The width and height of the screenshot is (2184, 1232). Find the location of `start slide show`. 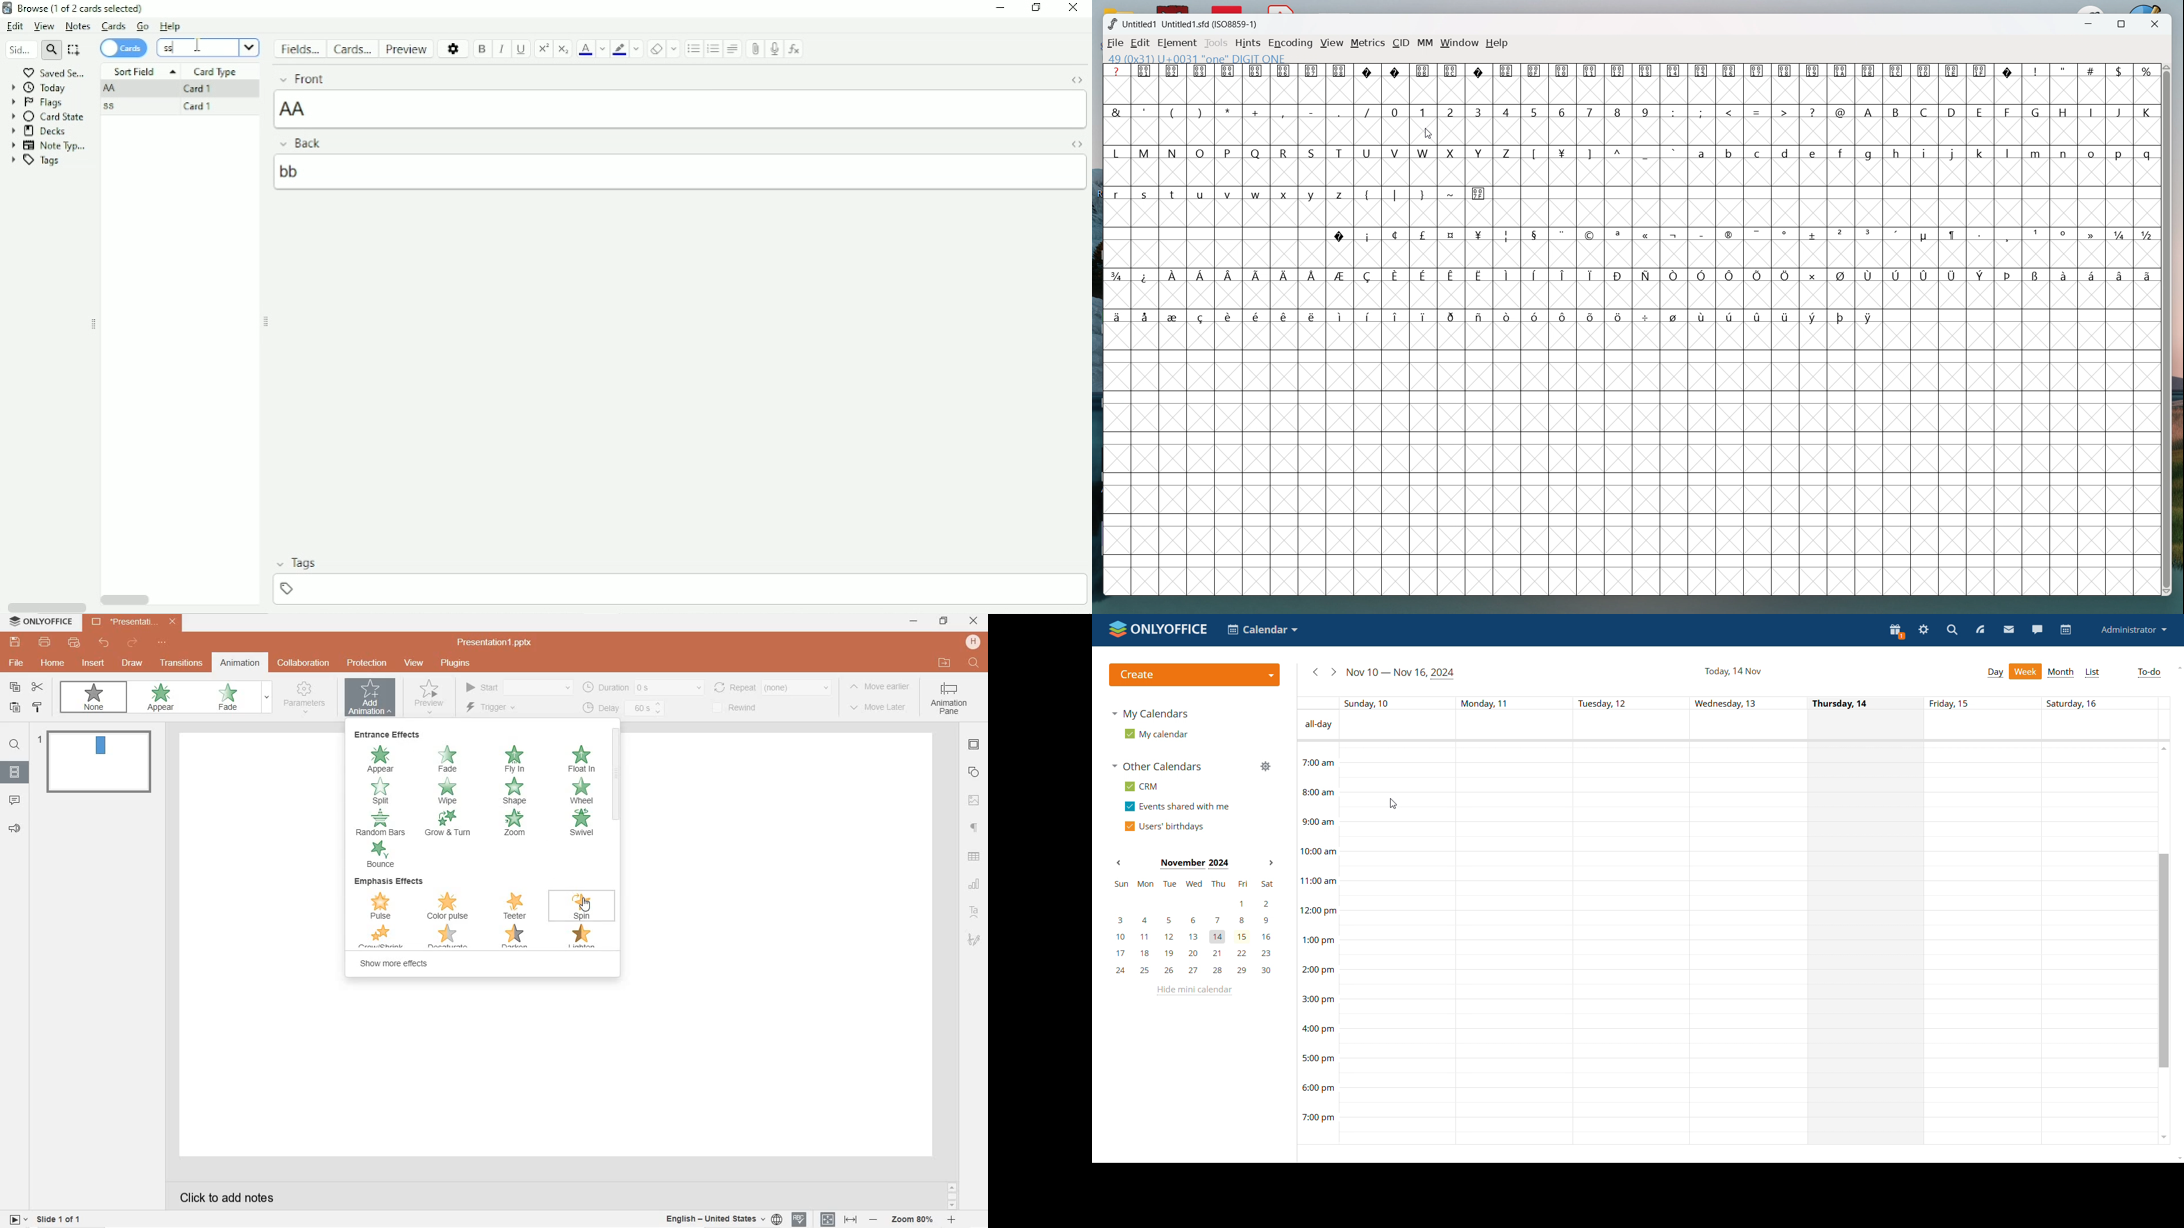

start slide show is located at coordinates (18, 1219).